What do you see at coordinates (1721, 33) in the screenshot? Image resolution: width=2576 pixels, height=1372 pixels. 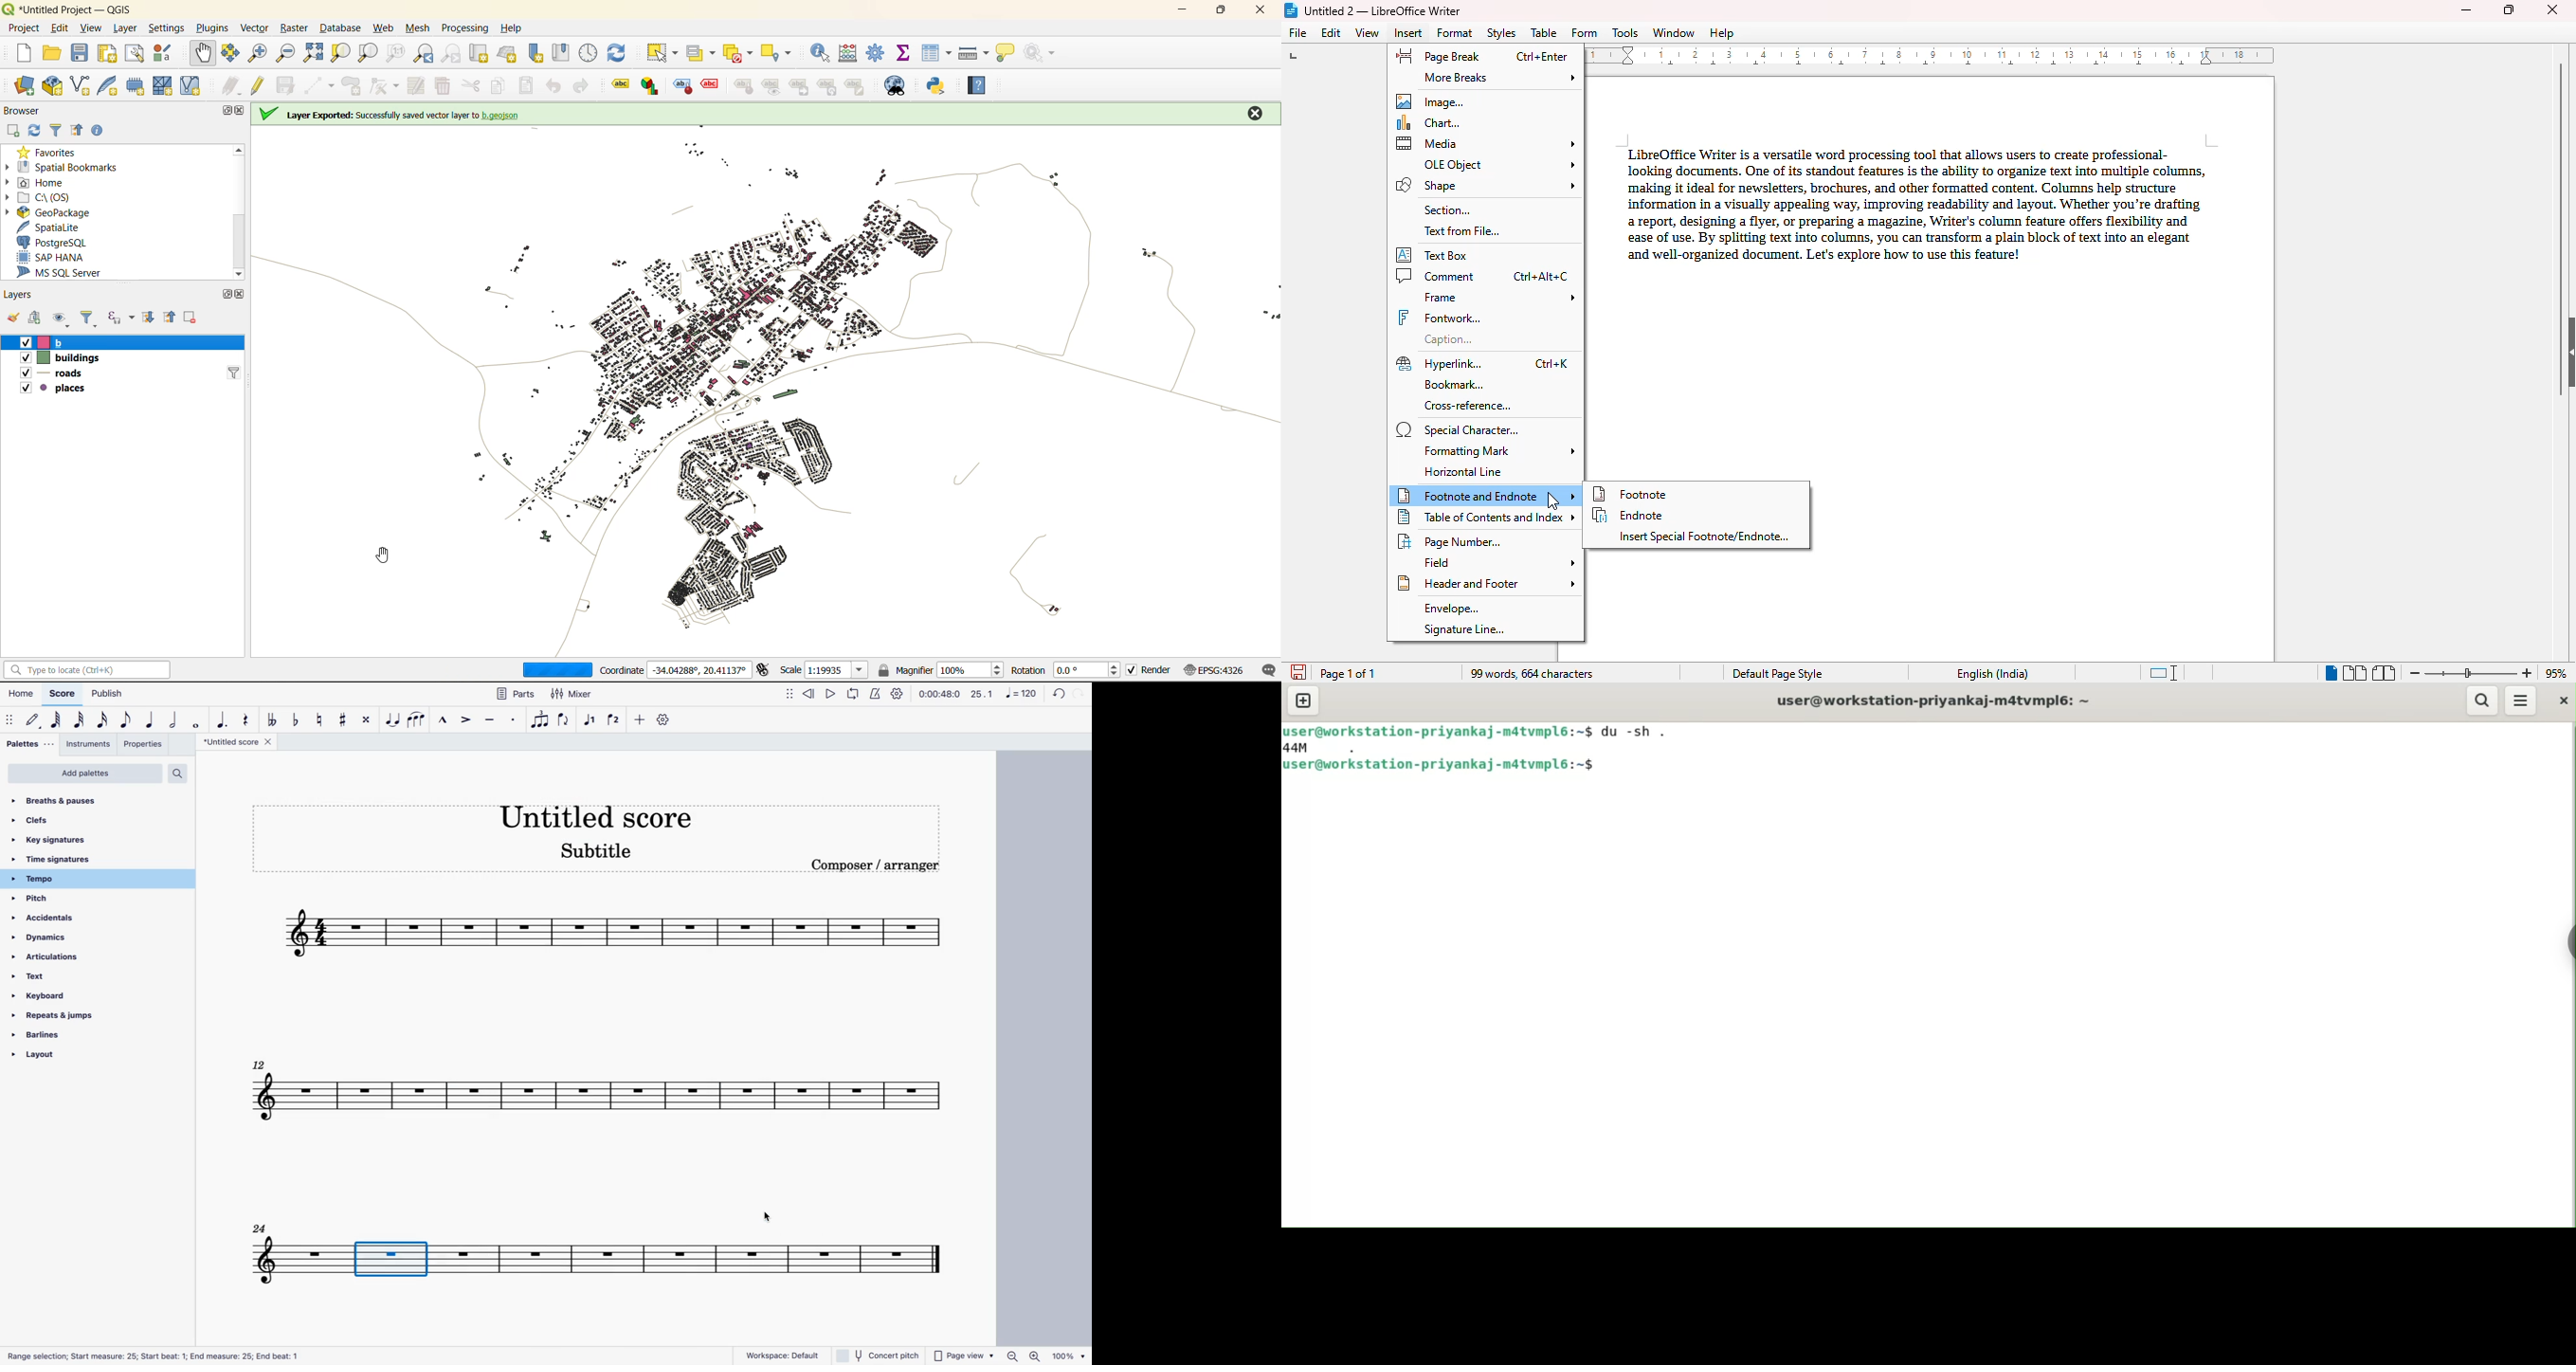 I see `help` at bounding box center [1721, 33].